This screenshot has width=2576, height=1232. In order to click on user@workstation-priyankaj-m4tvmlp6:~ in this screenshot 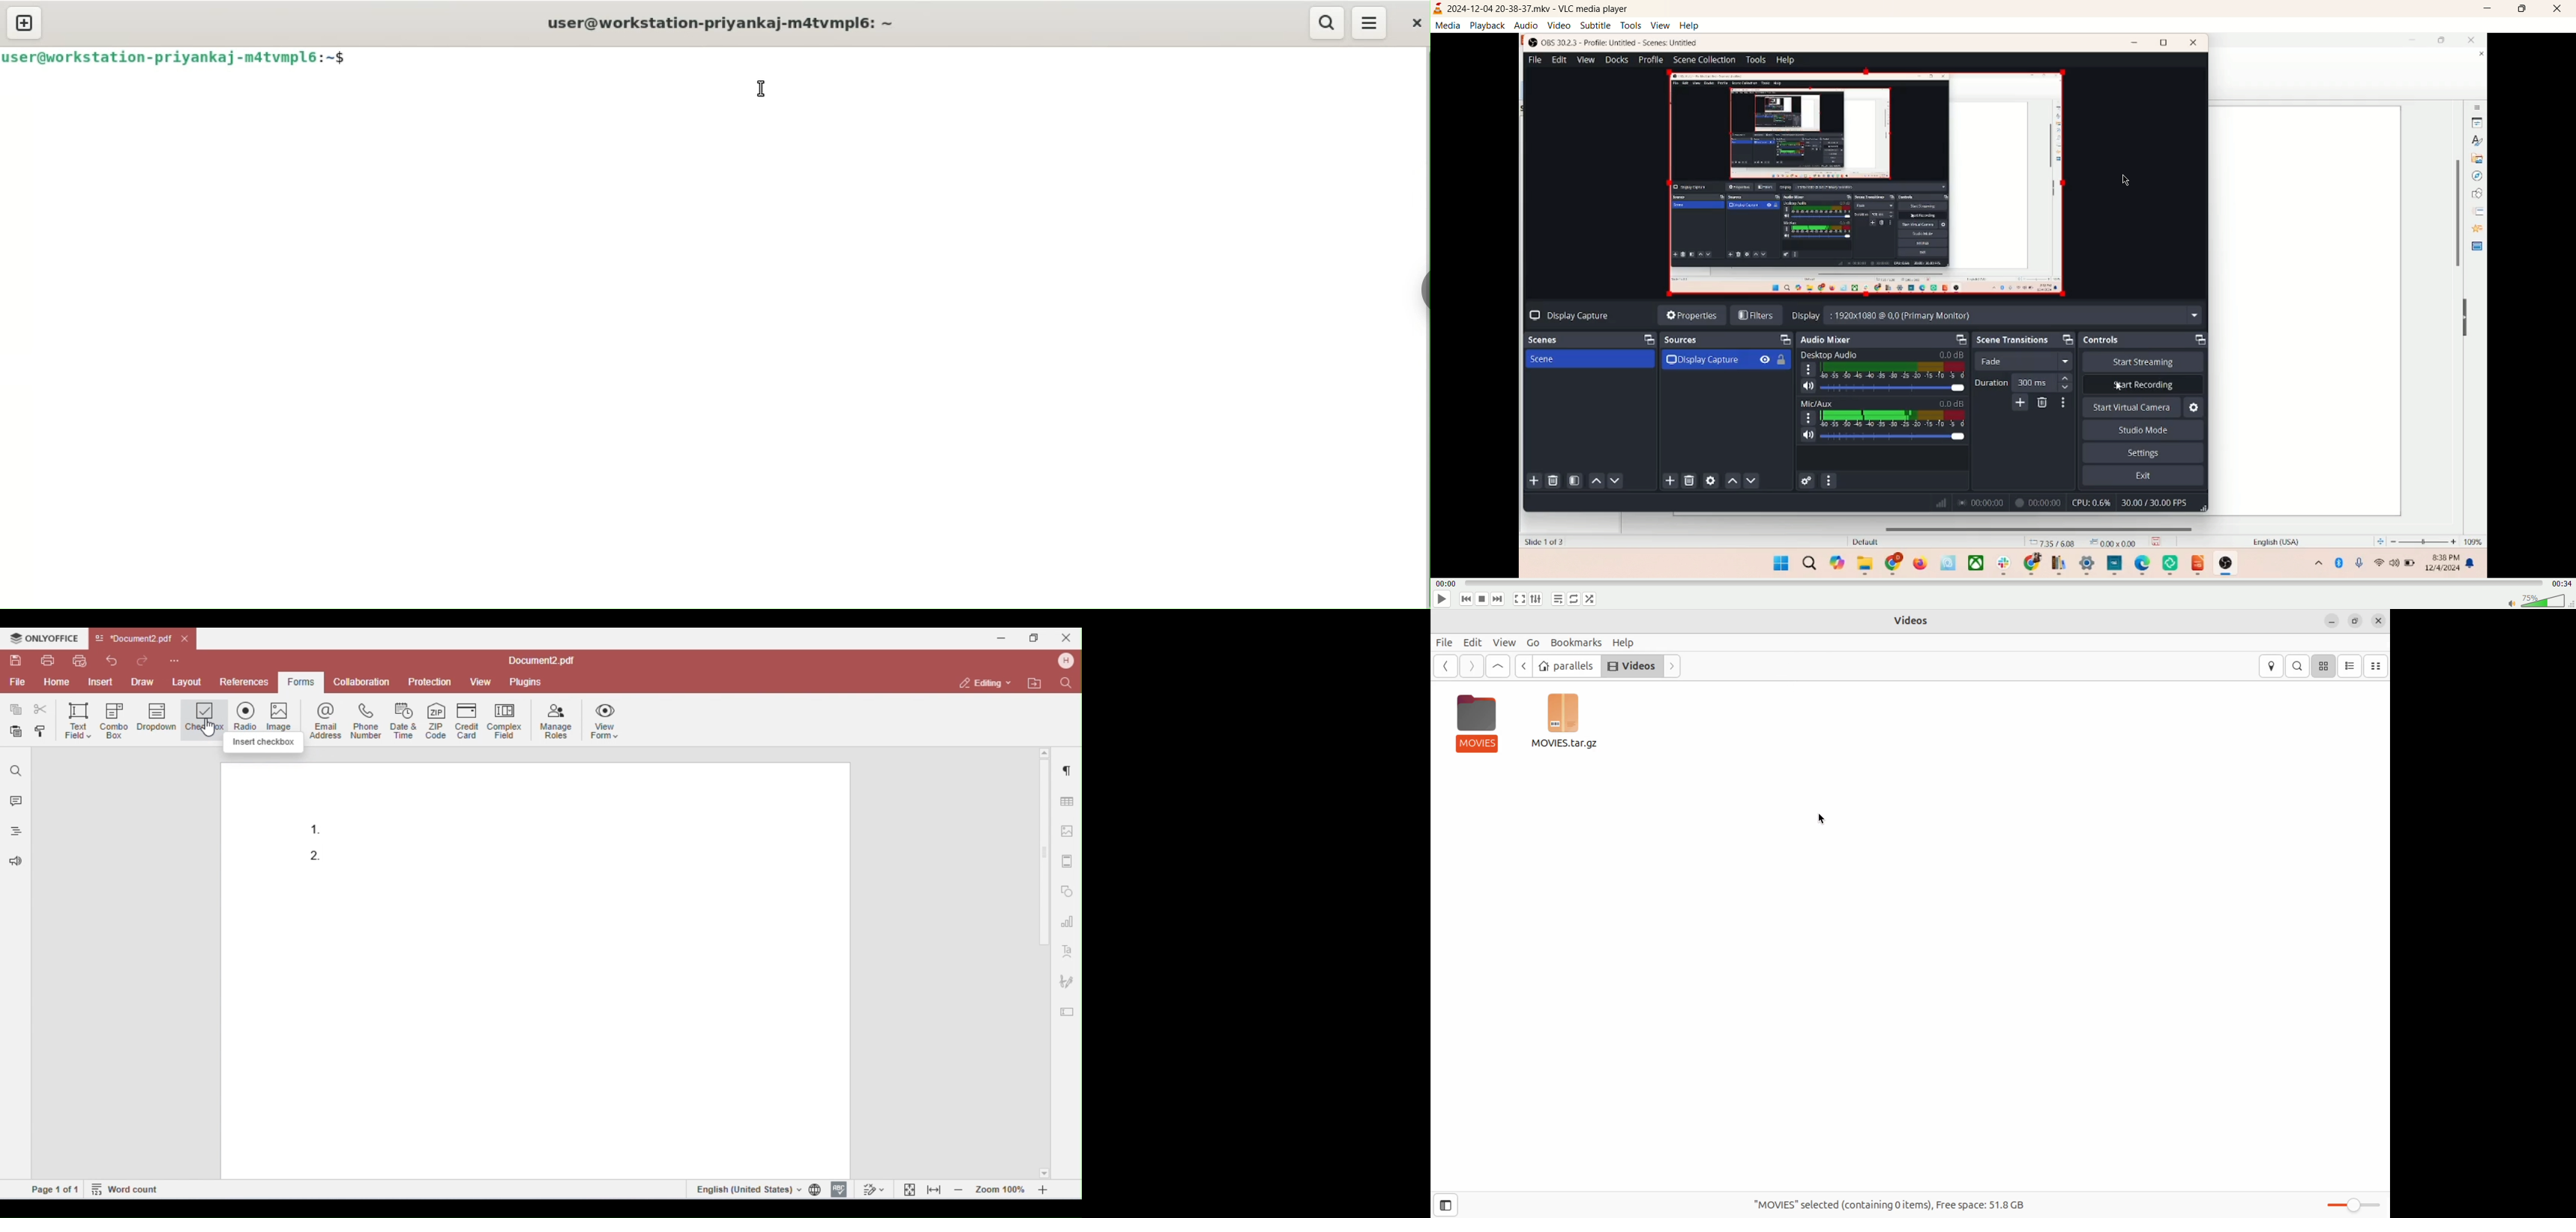, I will do `click(718, 22)`.